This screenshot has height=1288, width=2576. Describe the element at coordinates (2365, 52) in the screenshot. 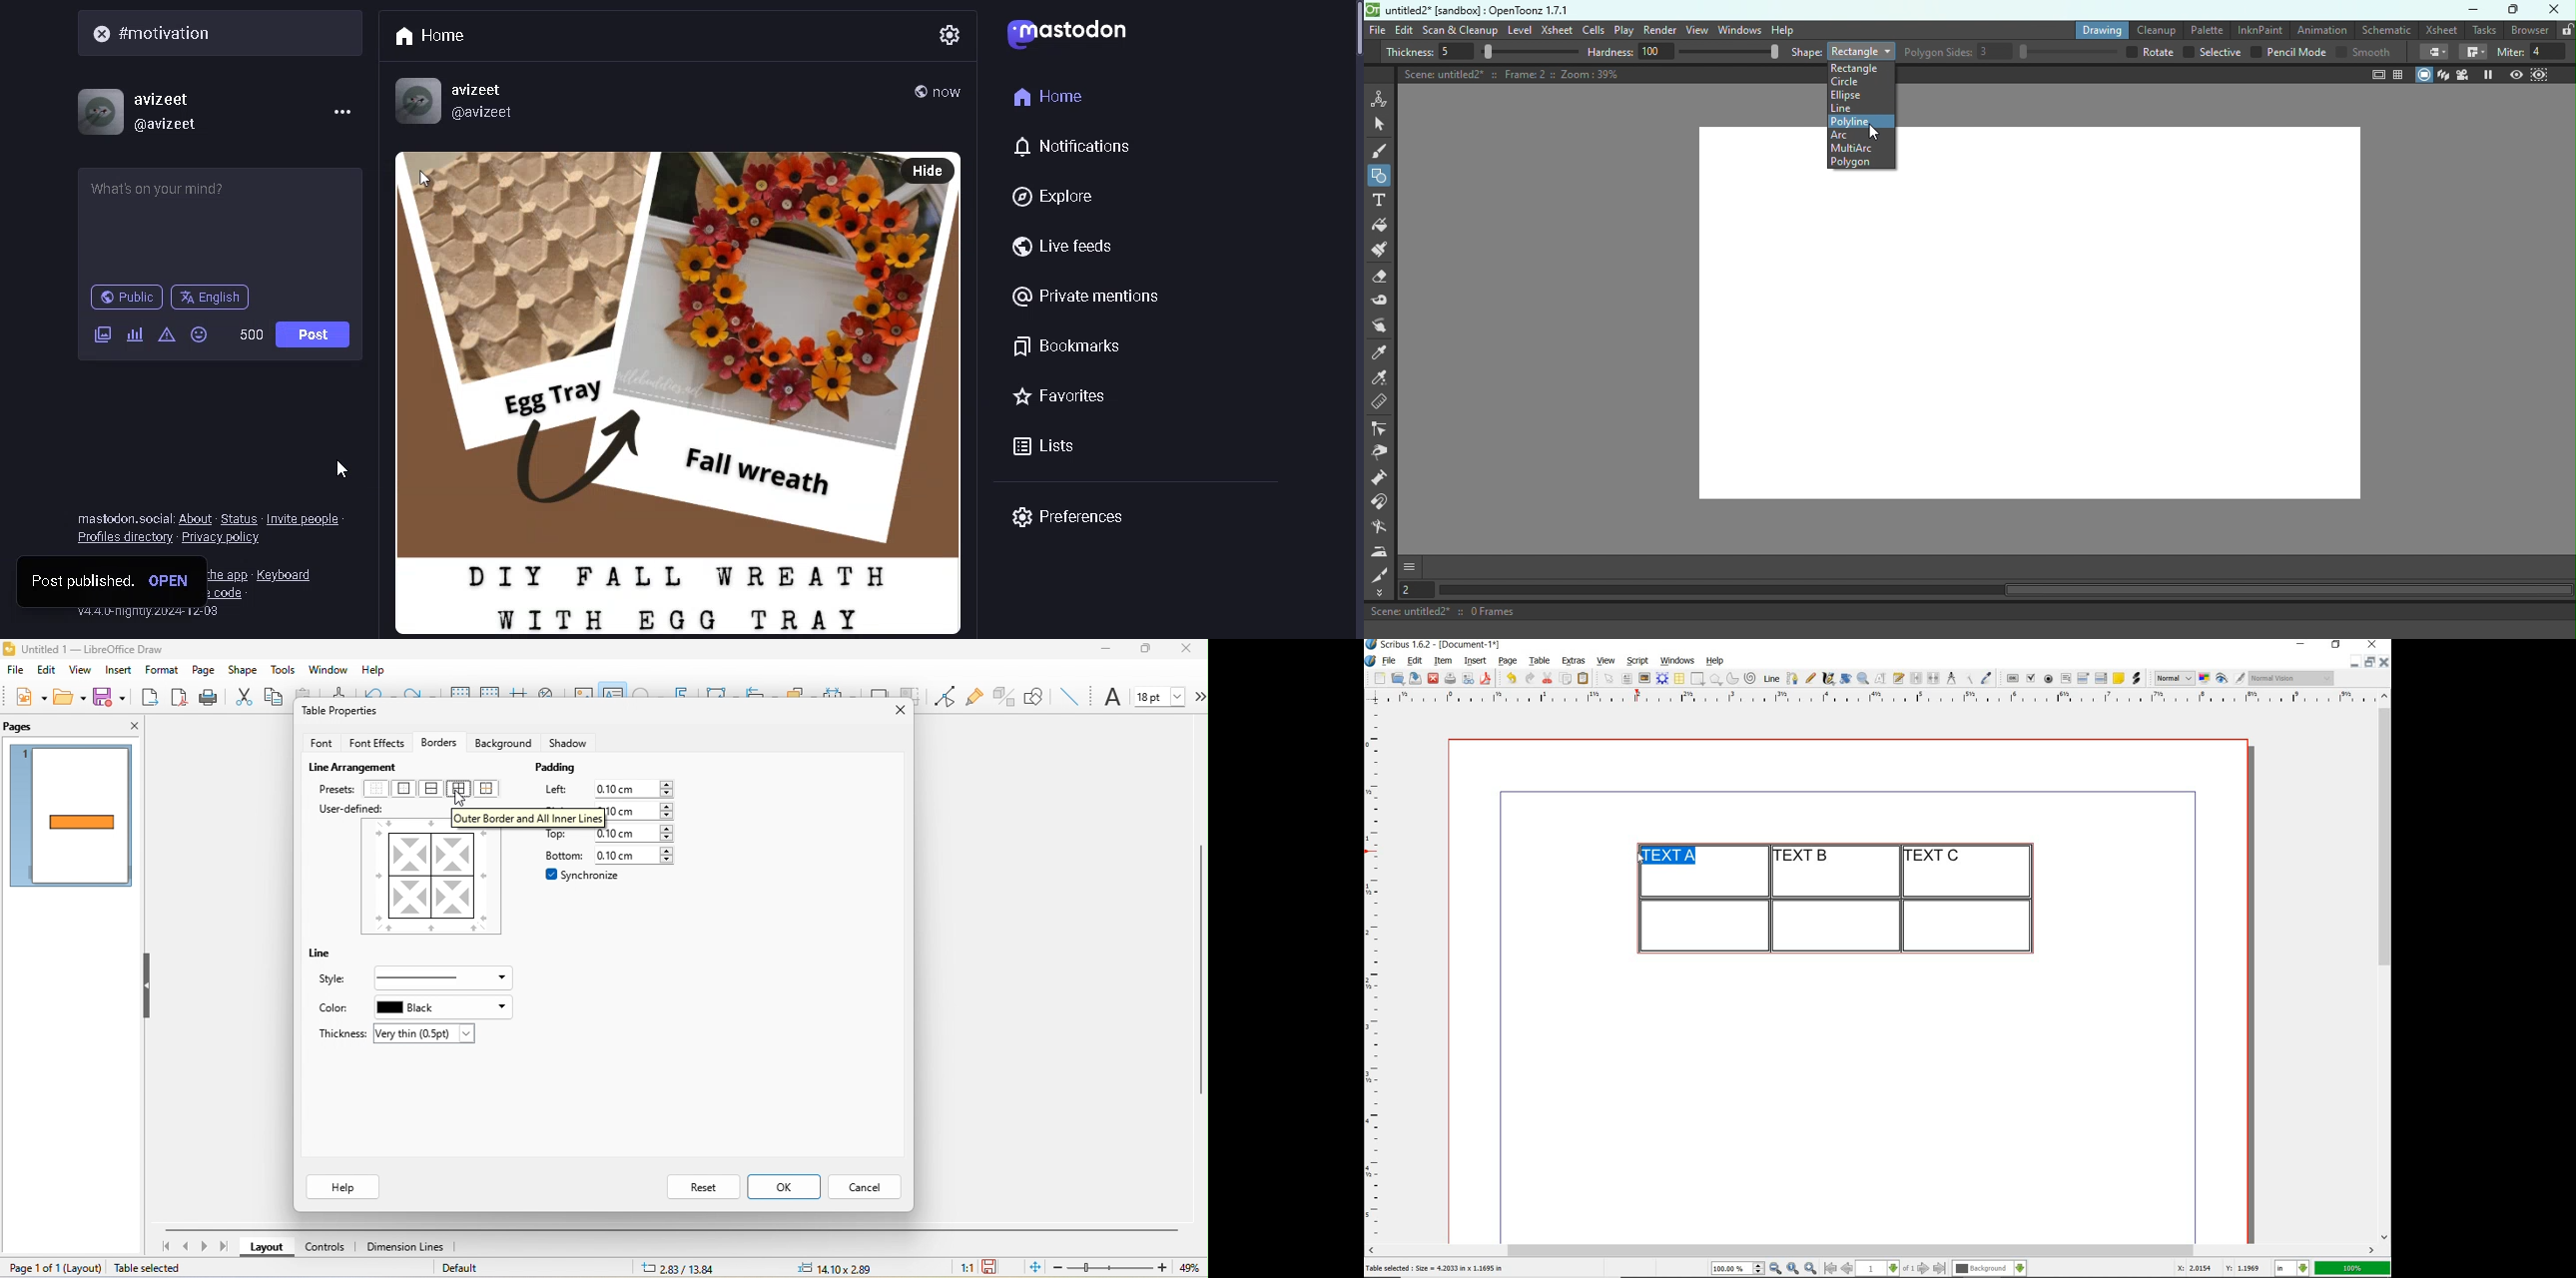

I see `Smooth` at that location.